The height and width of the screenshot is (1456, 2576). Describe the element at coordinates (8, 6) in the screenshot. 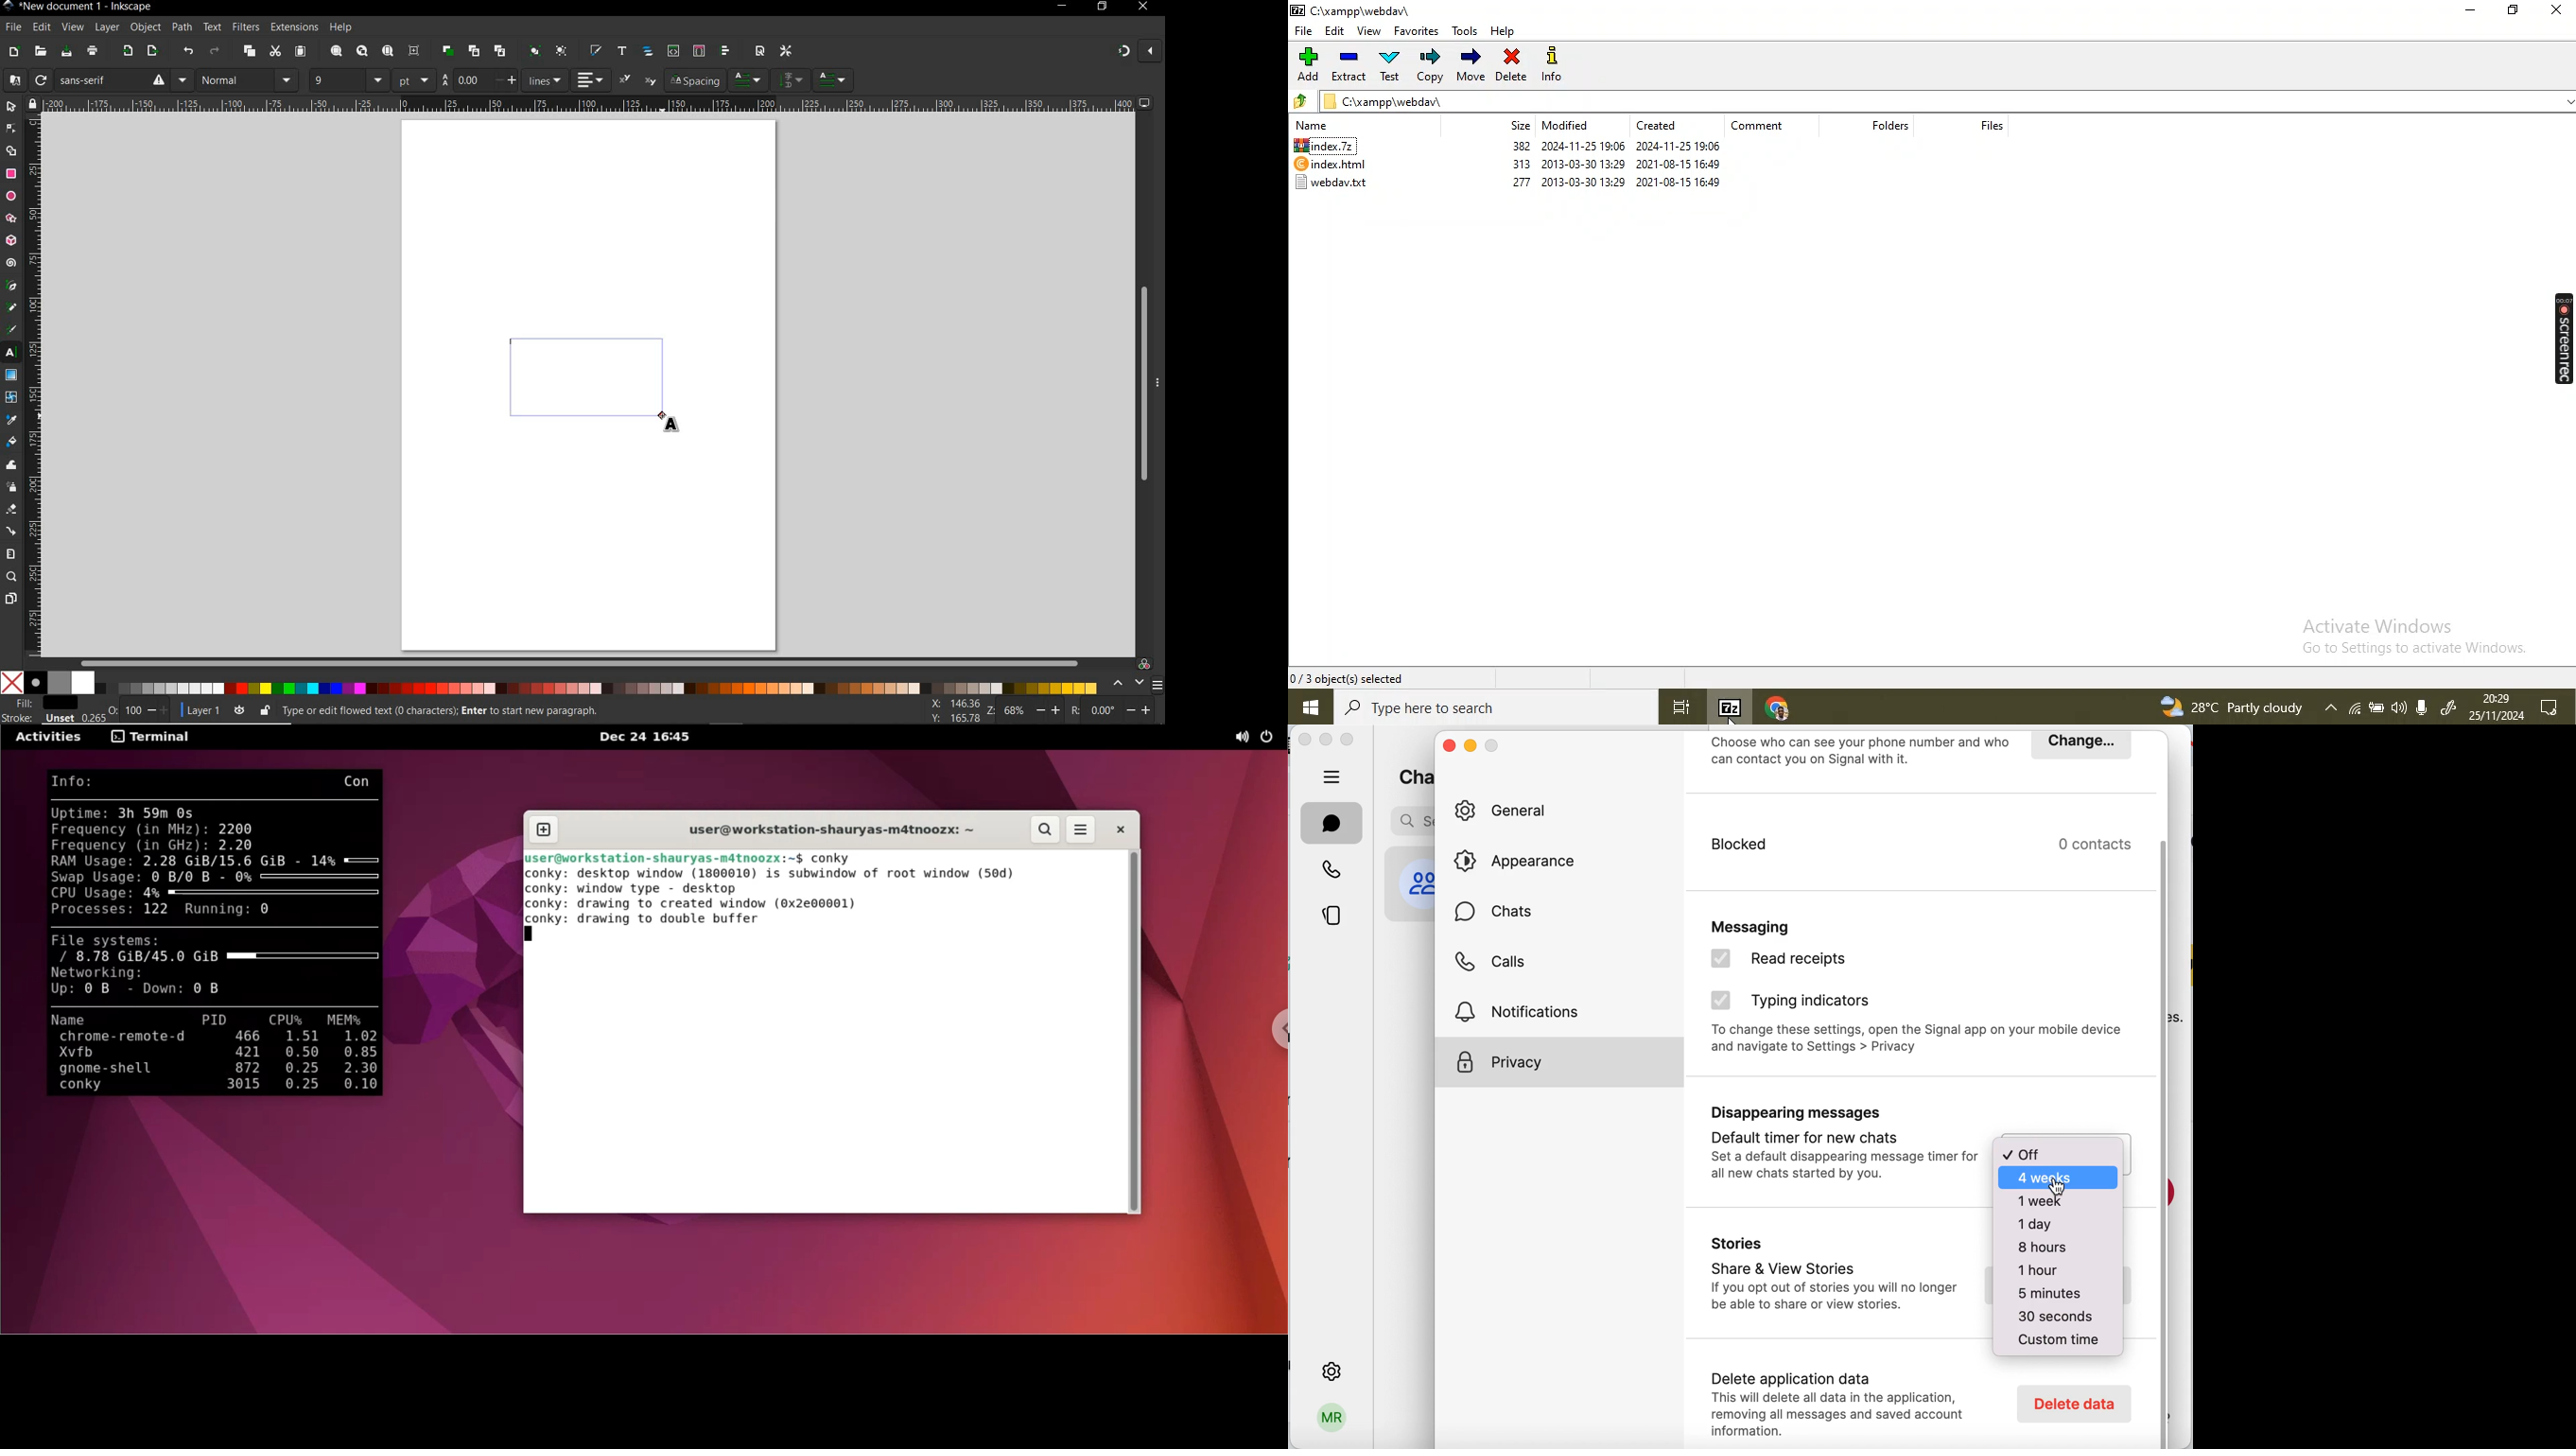

I see `logo` at that location.